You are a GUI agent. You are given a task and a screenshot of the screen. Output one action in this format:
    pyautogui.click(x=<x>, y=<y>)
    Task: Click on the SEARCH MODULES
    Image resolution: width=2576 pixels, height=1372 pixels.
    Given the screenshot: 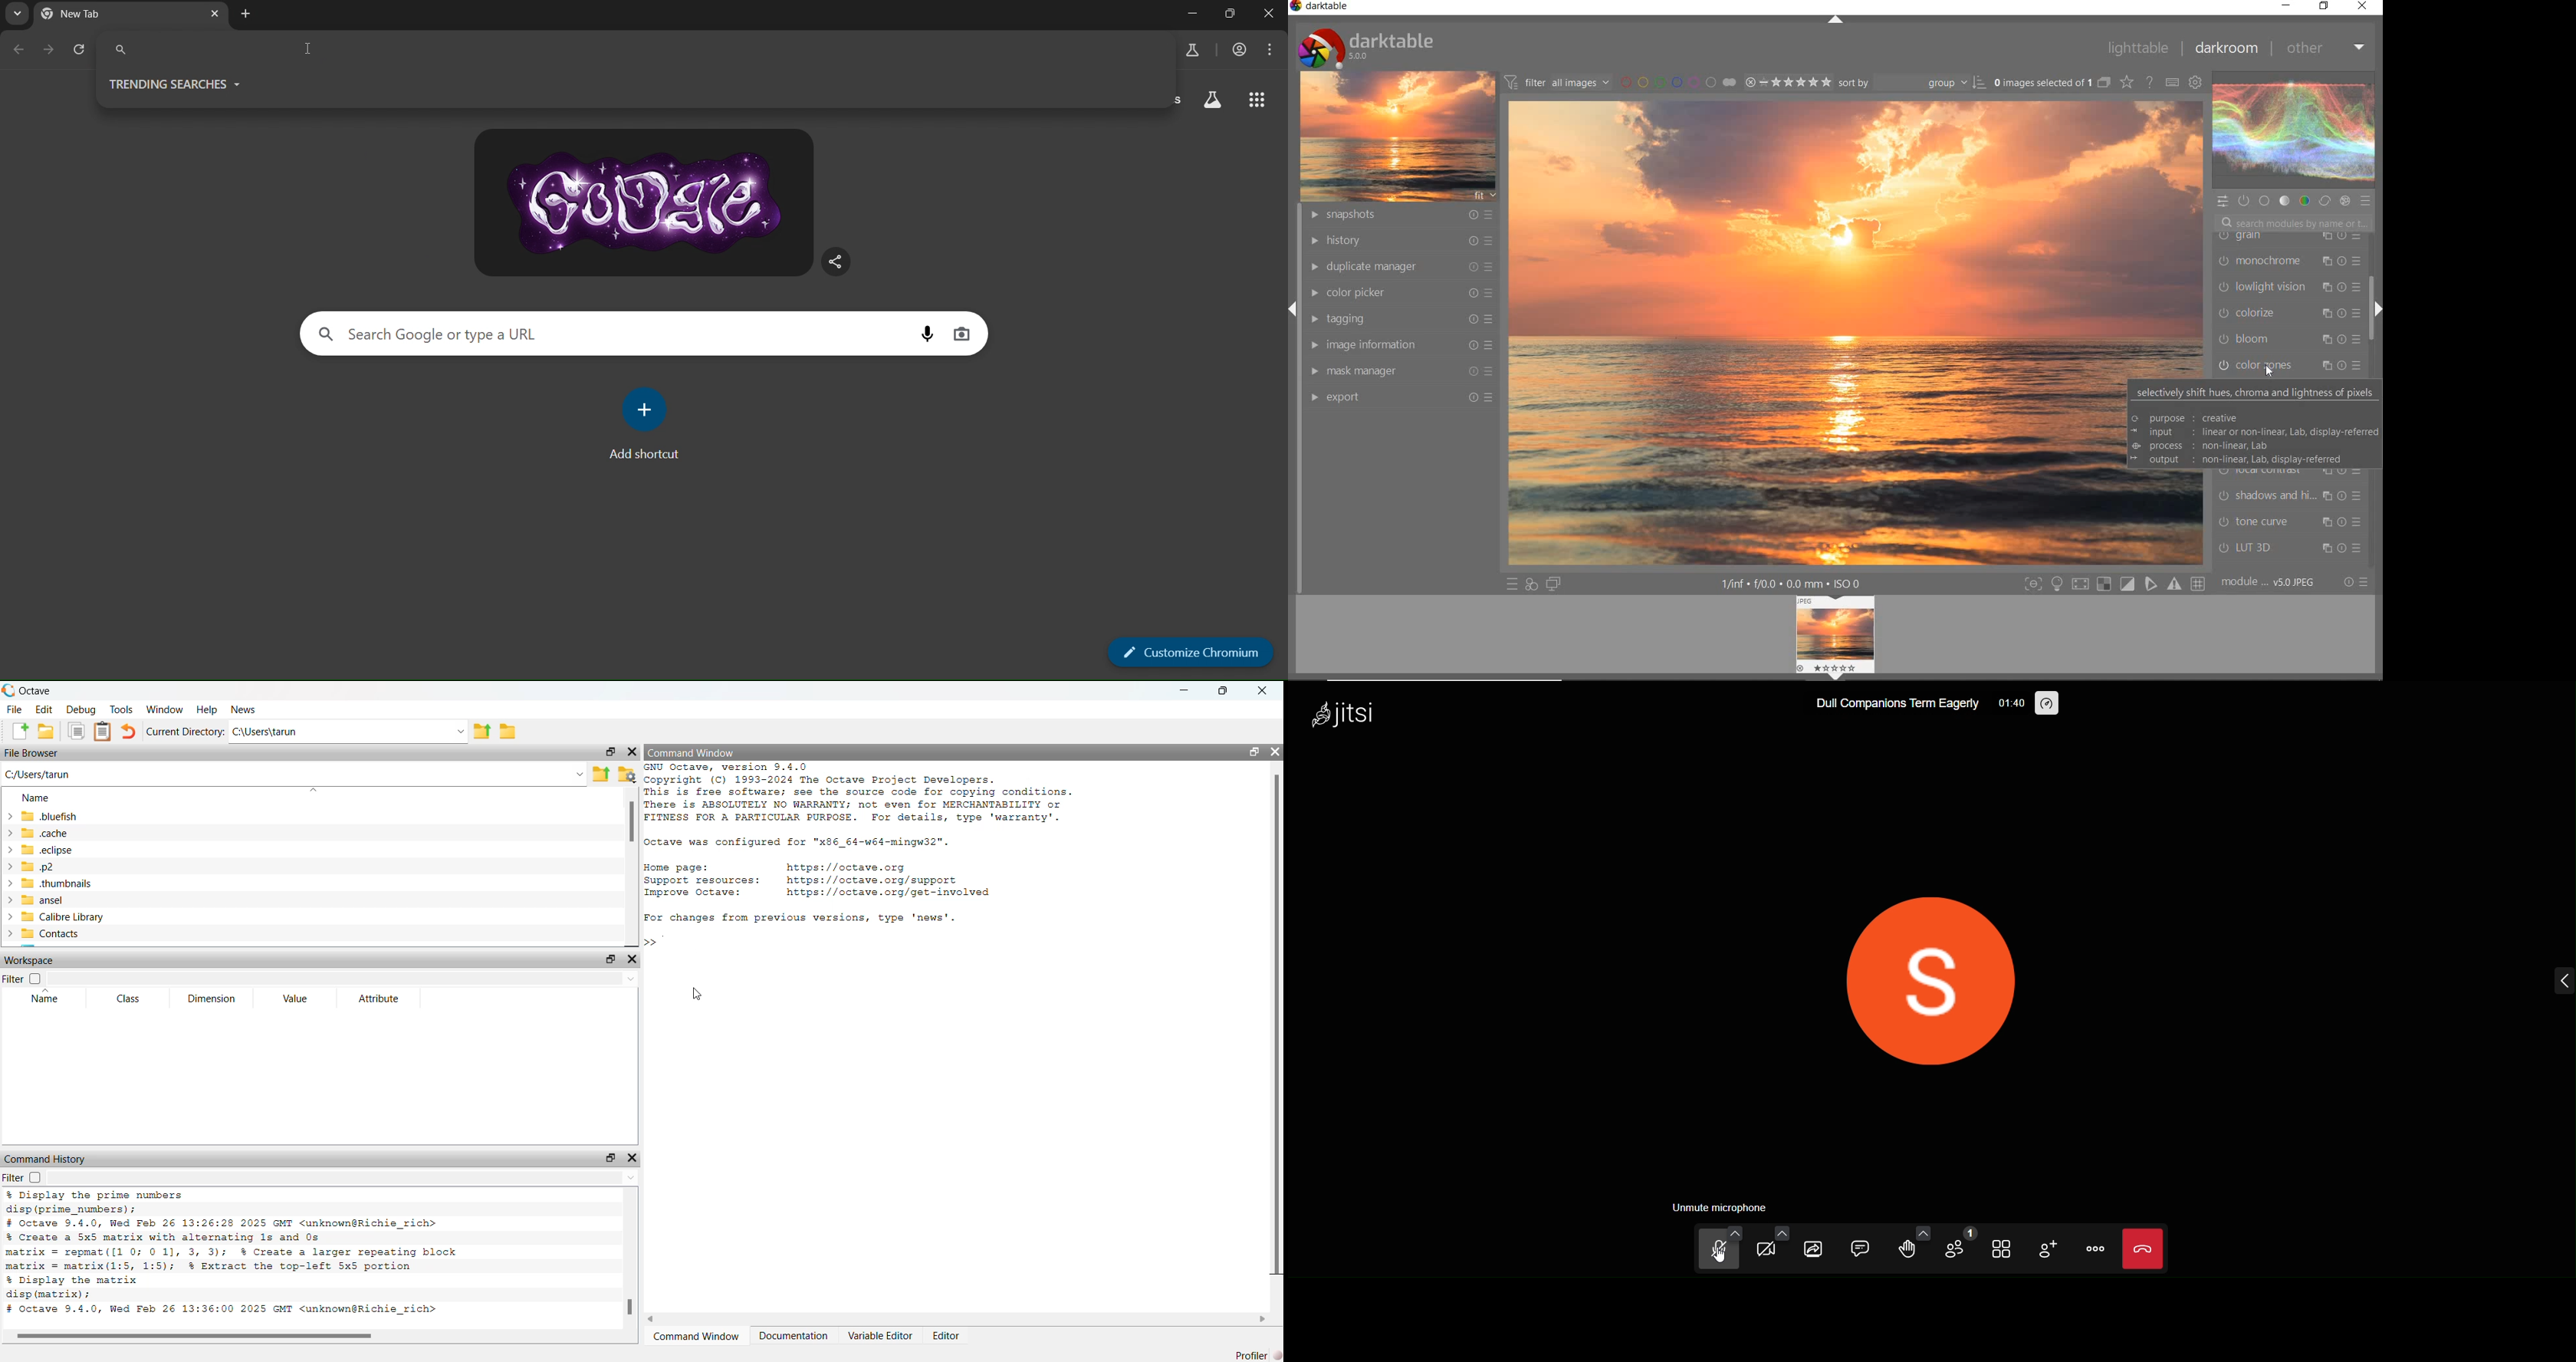 What is the action you would take?
    pyautogui.click(x=2295, y=222)
    